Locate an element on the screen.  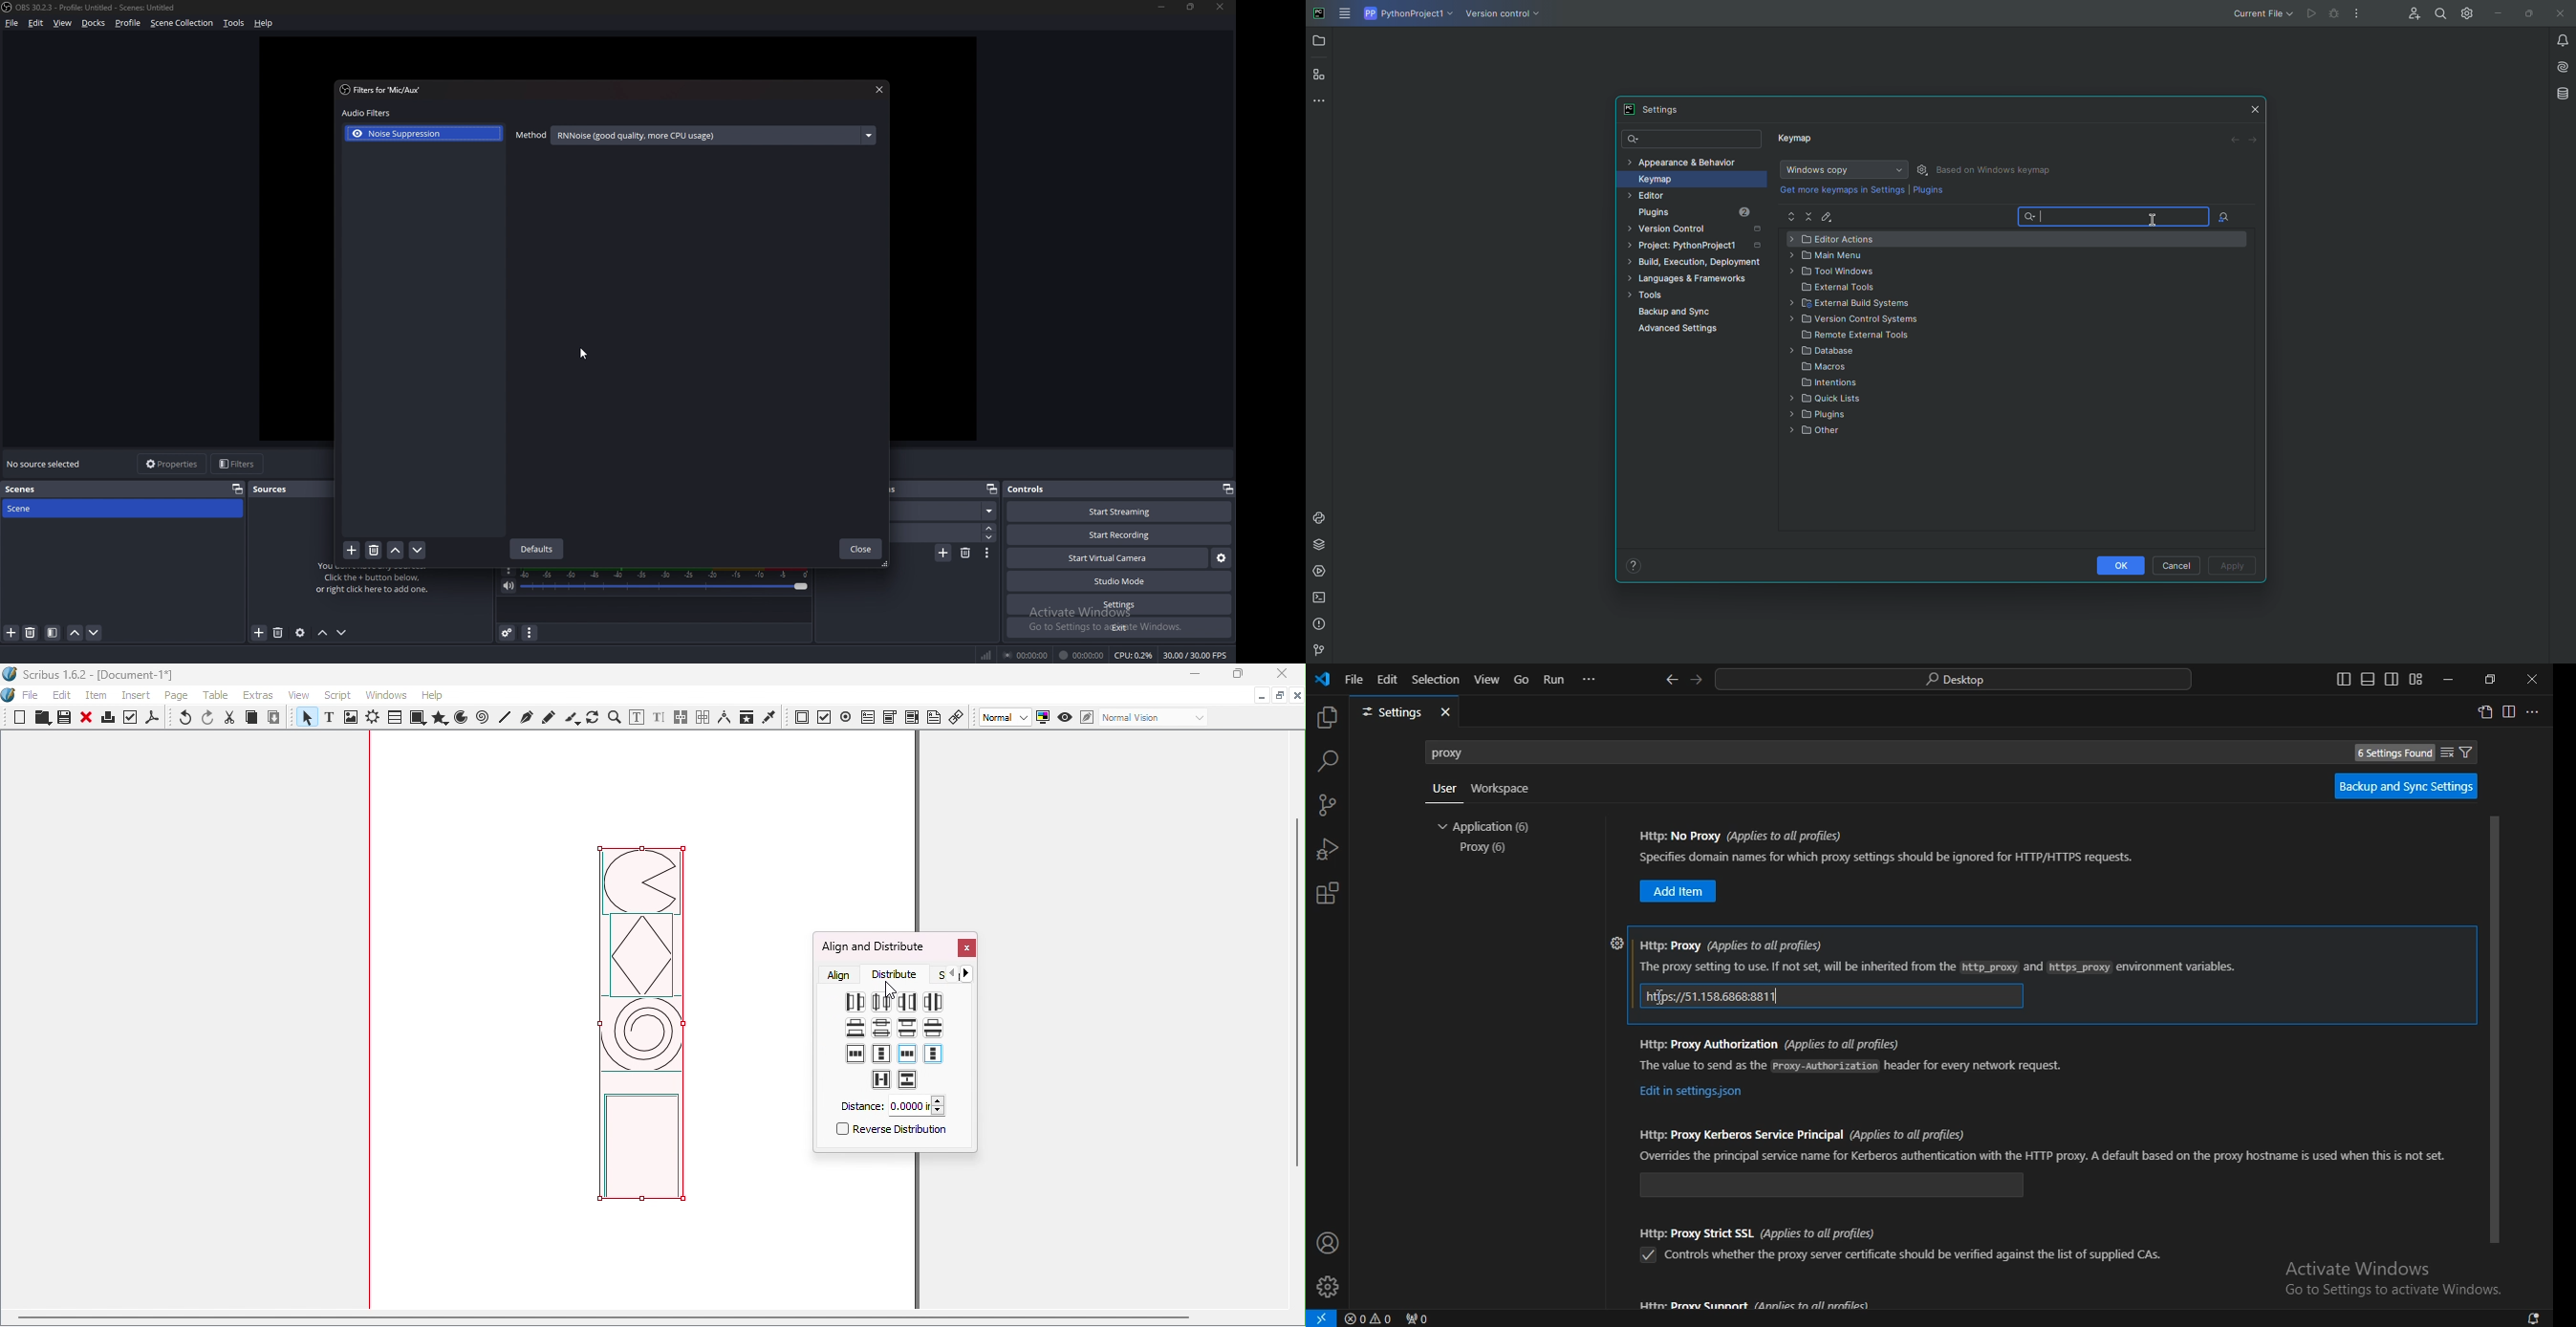
profile is located at coordinates (128, 24).